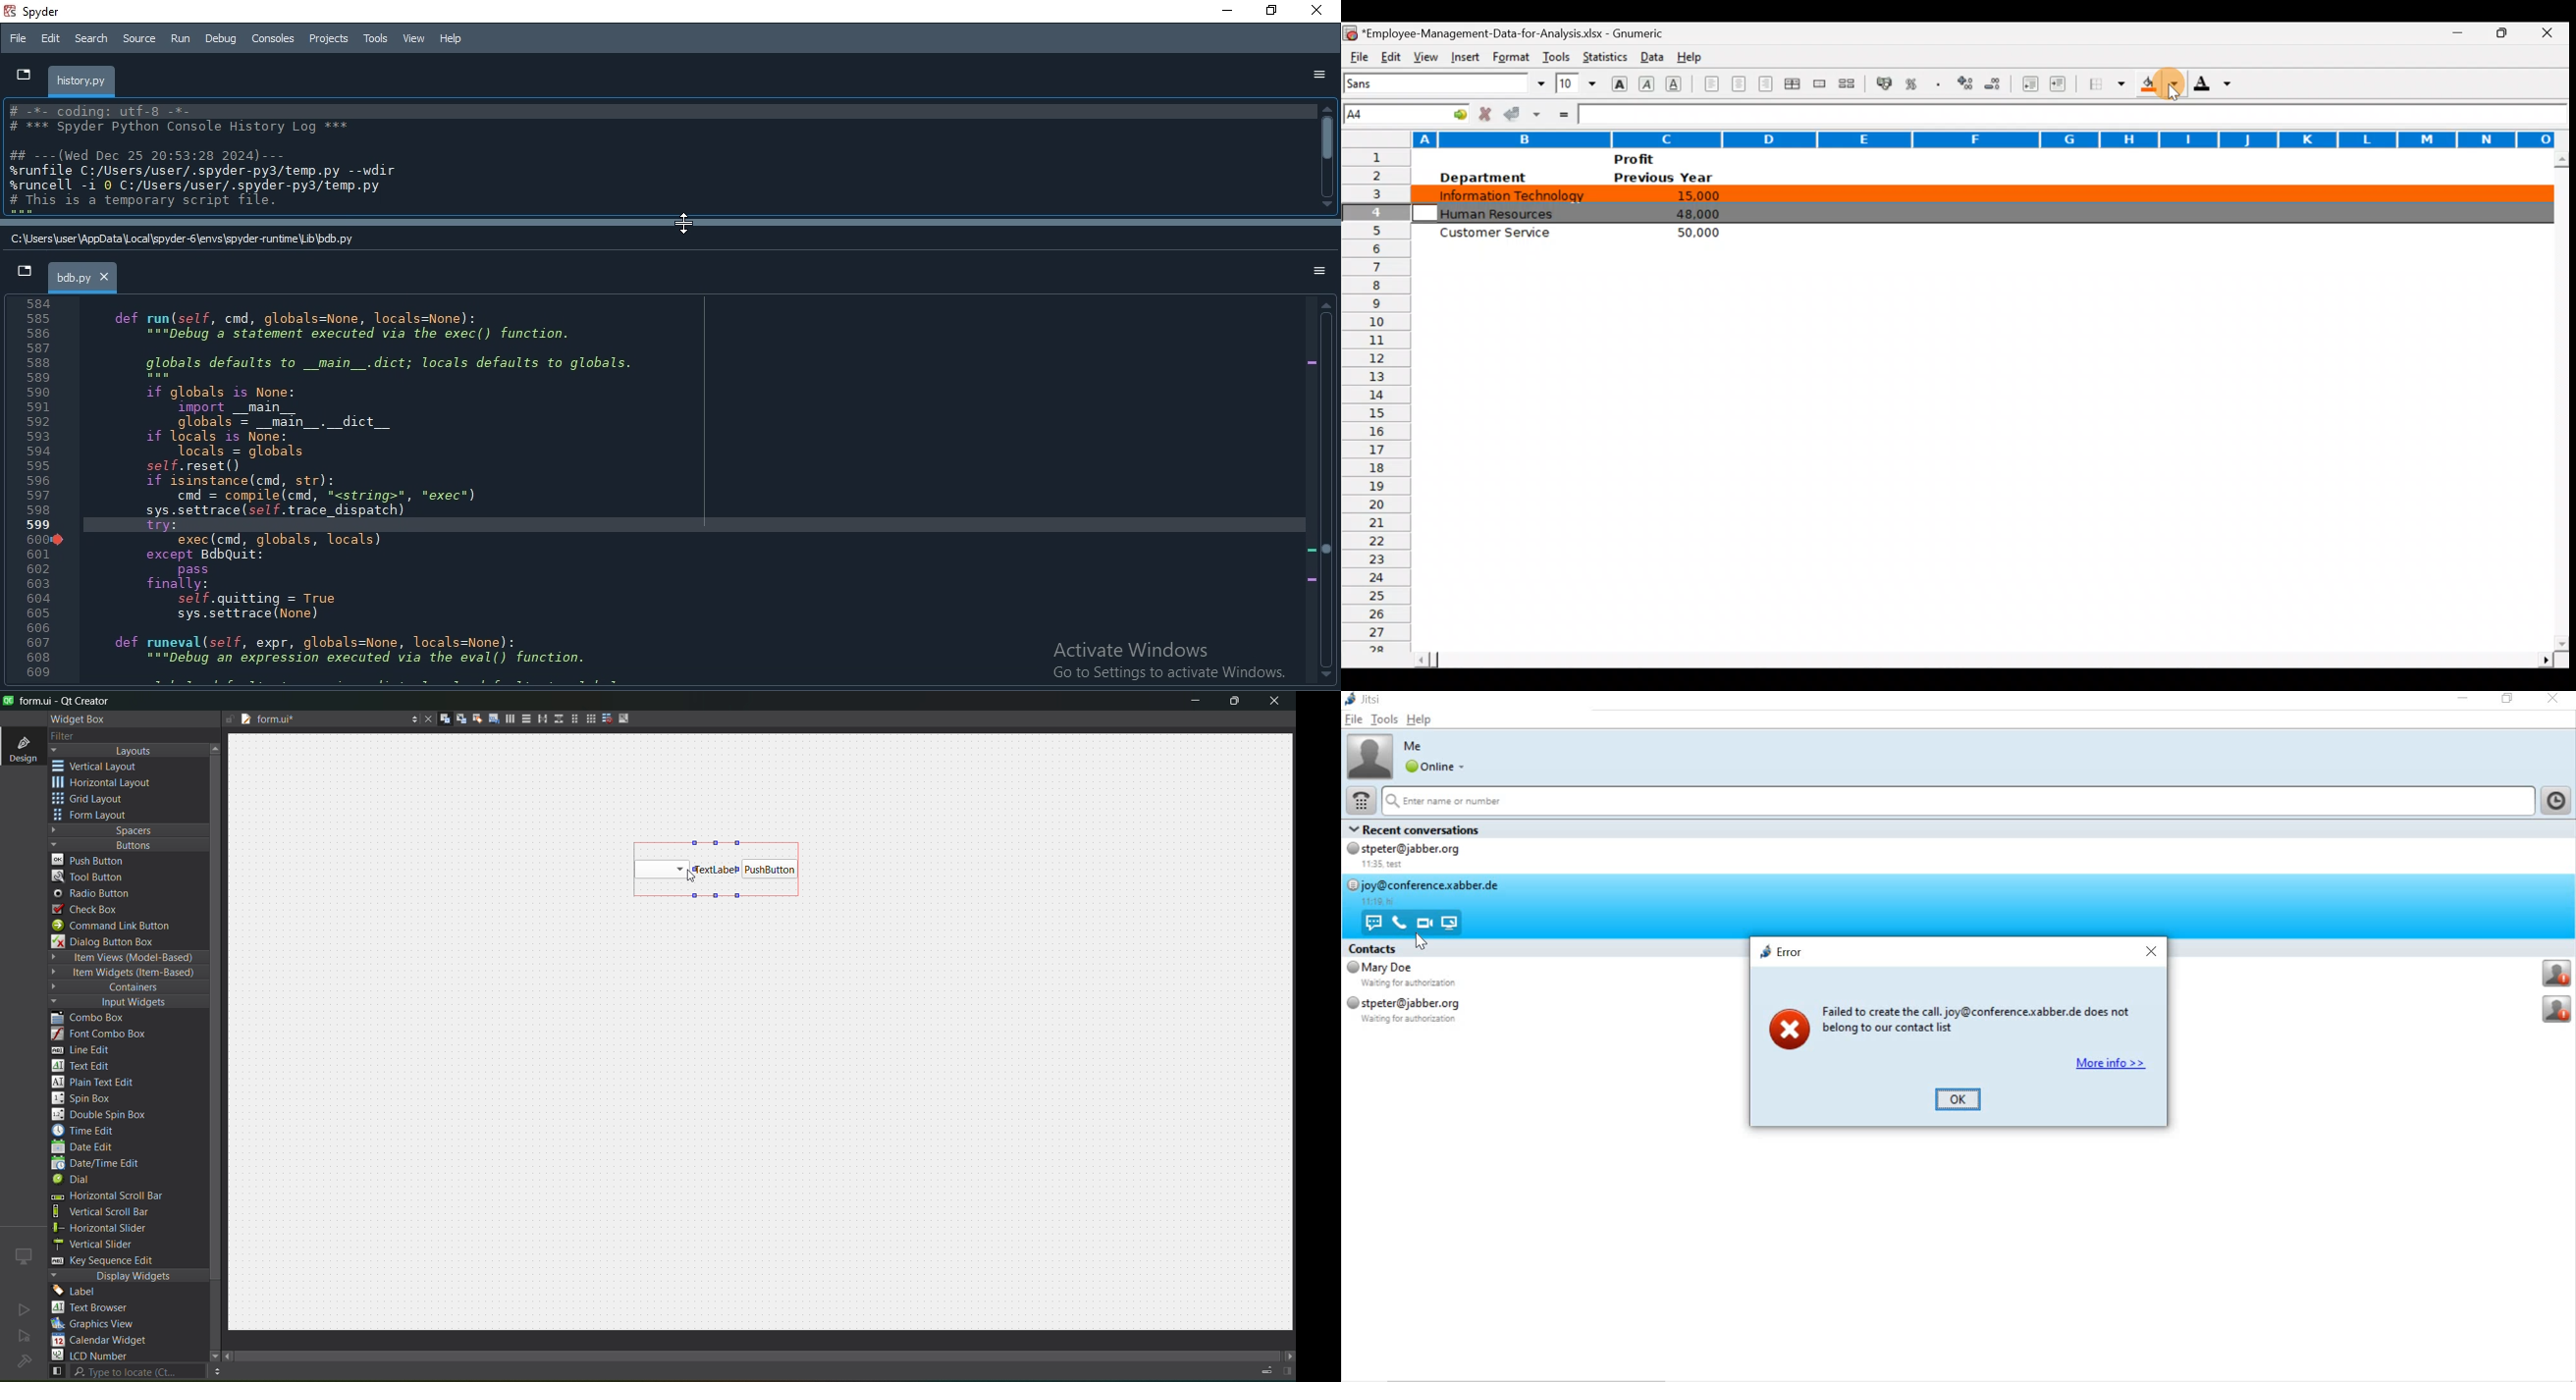 This screenshot has width=2576, height=1400. Describe the element at coordinates (94, 815) in the screenshot. I see `form` at that location.